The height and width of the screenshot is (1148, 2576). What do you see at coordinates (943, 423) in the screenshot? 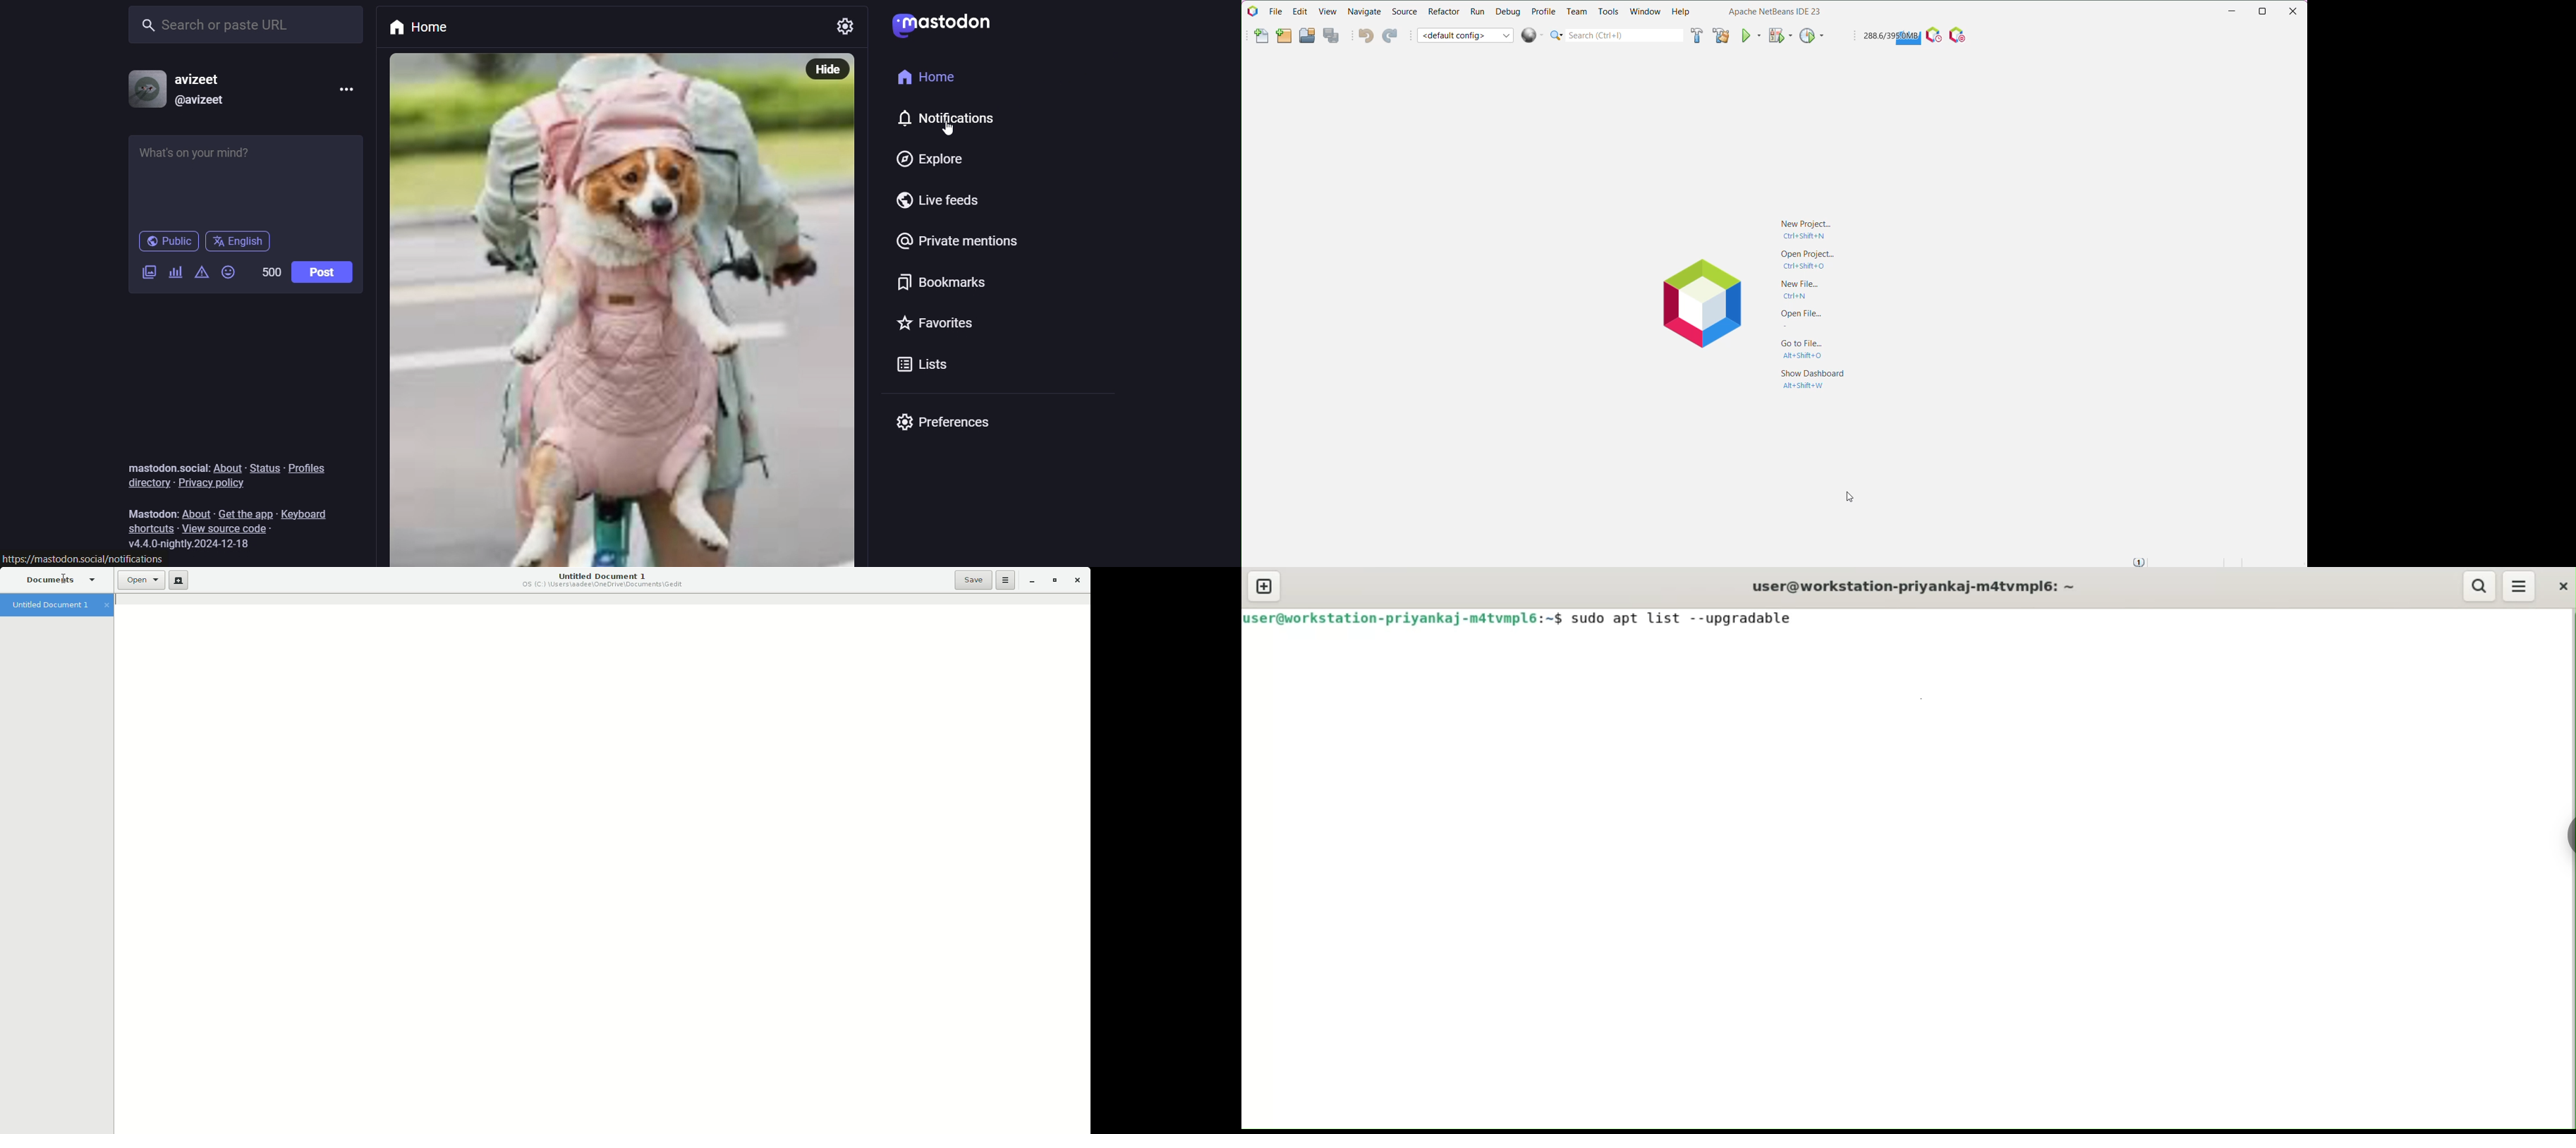
I see `preferences` at bounding box center [943, 423].